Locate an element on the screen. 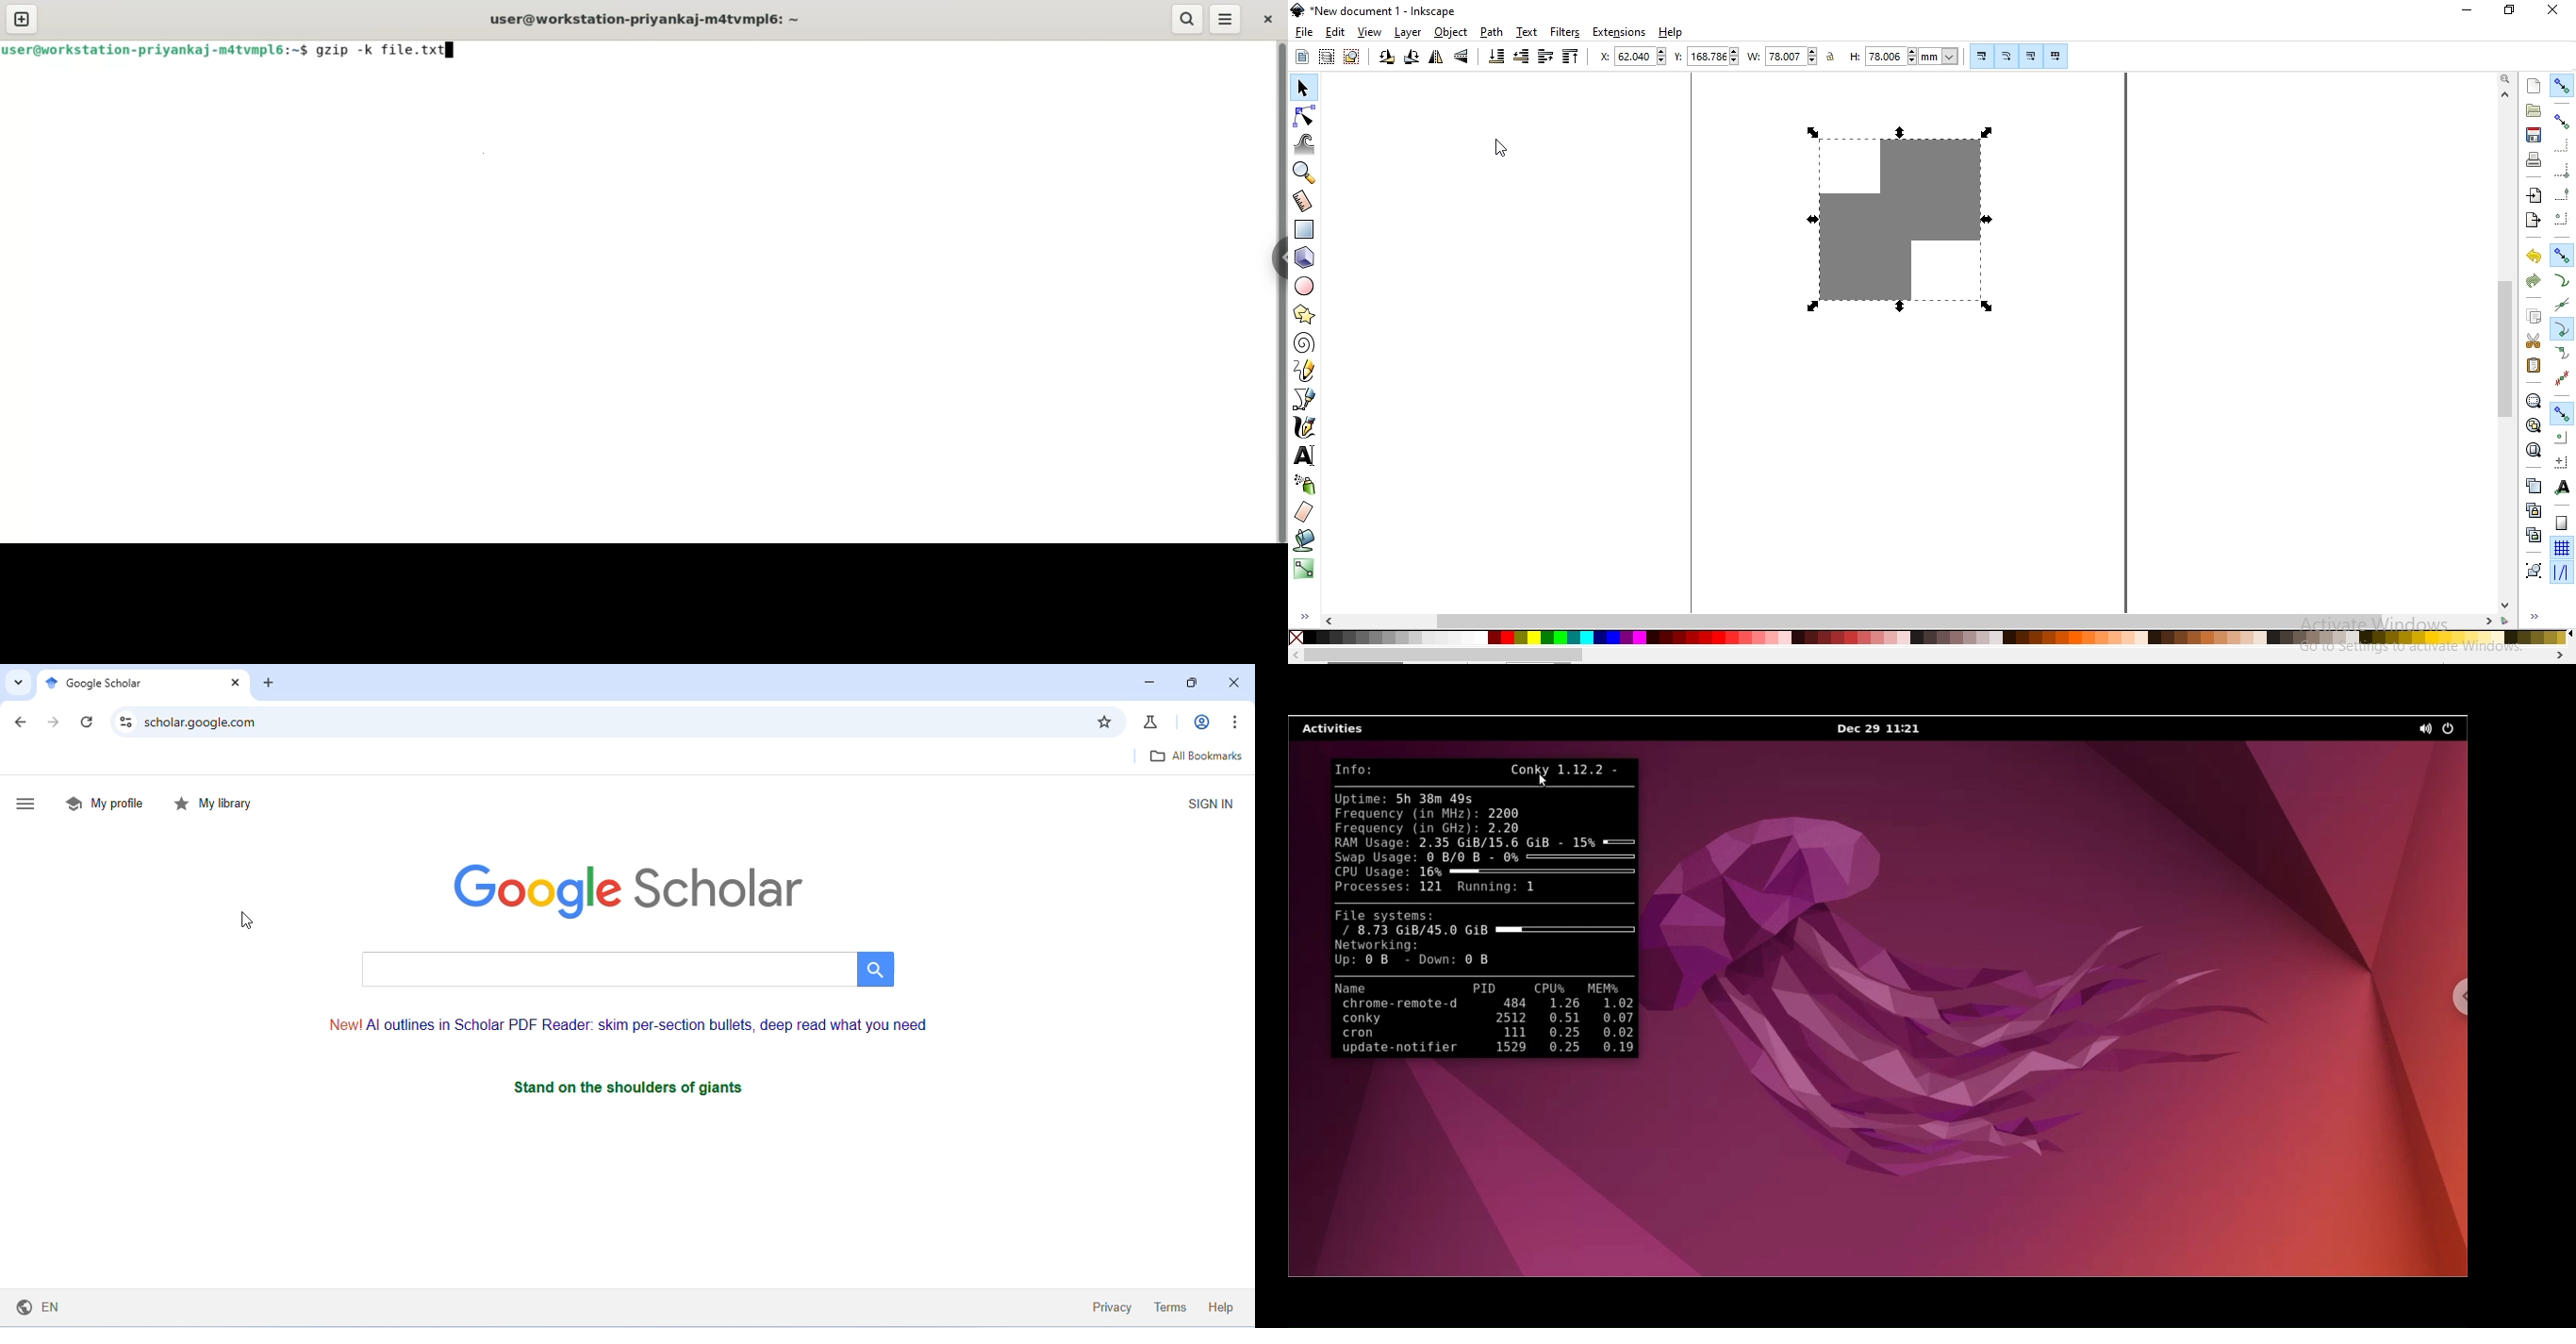 This screenshot has height=1344, width=2576. save document is located at coordinates (2532, 135).